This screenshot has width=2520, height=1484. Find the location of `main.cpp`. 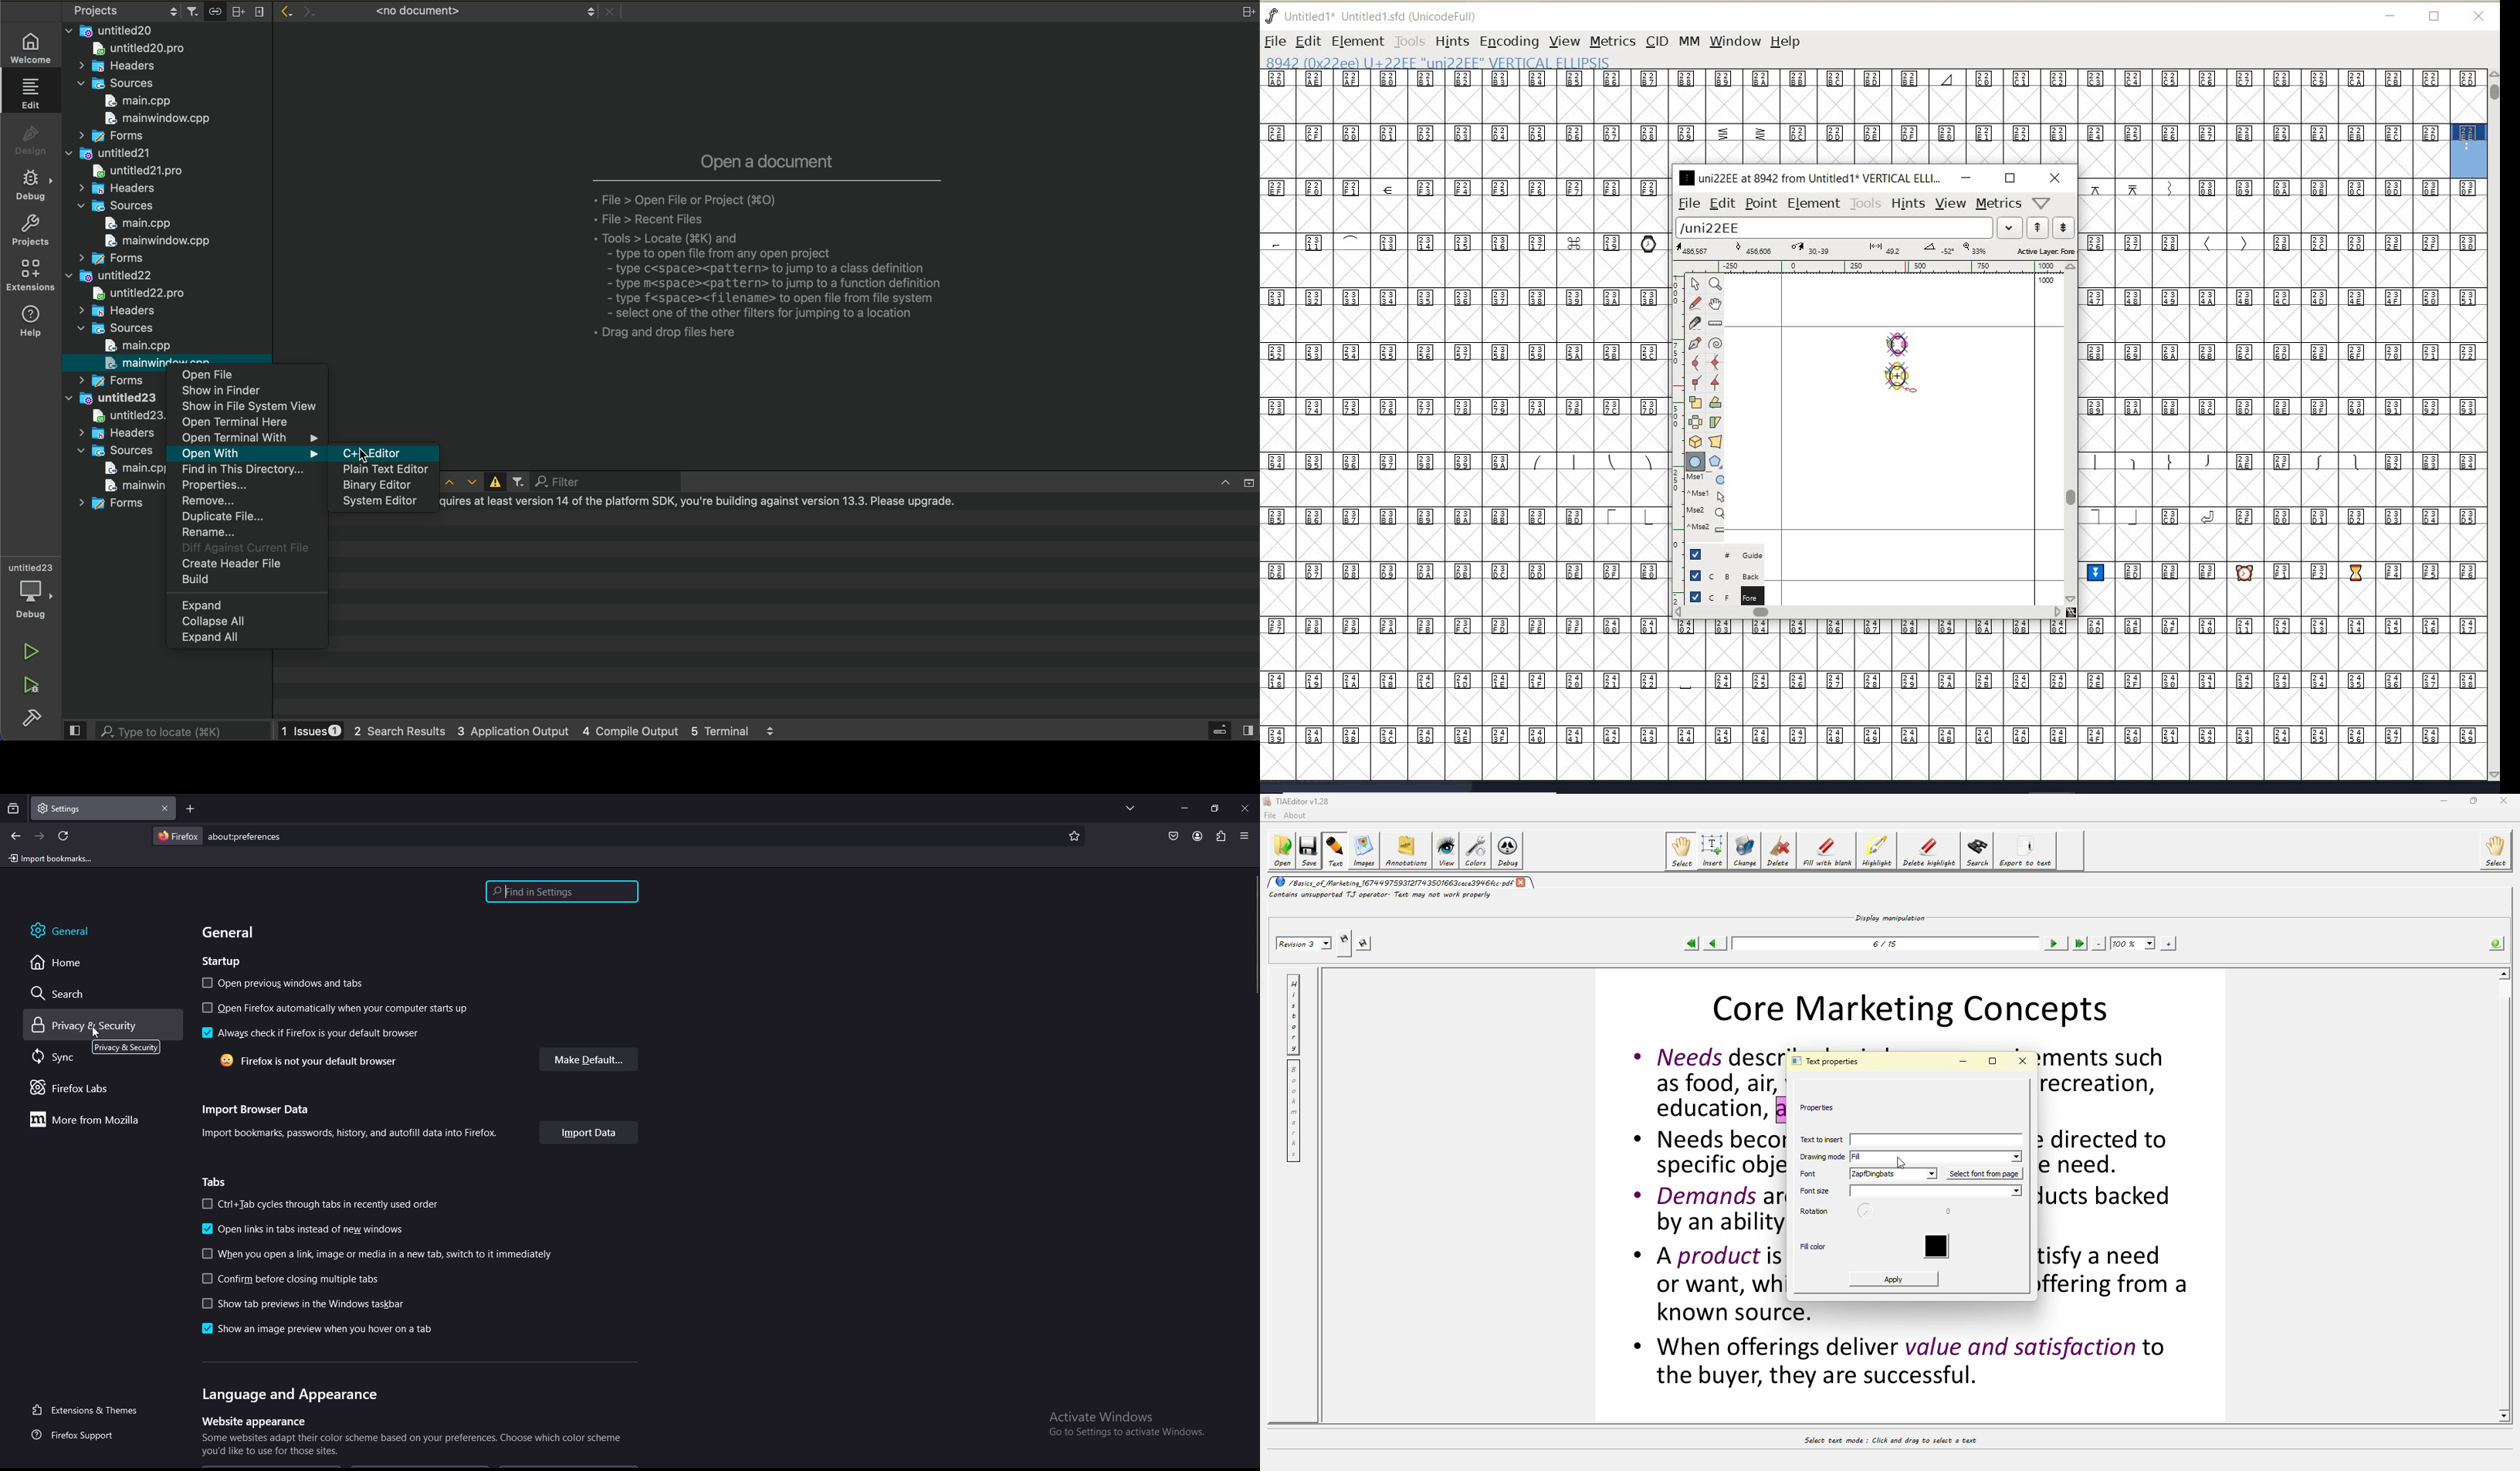

main.cpp is located at coordinates (135, 346).